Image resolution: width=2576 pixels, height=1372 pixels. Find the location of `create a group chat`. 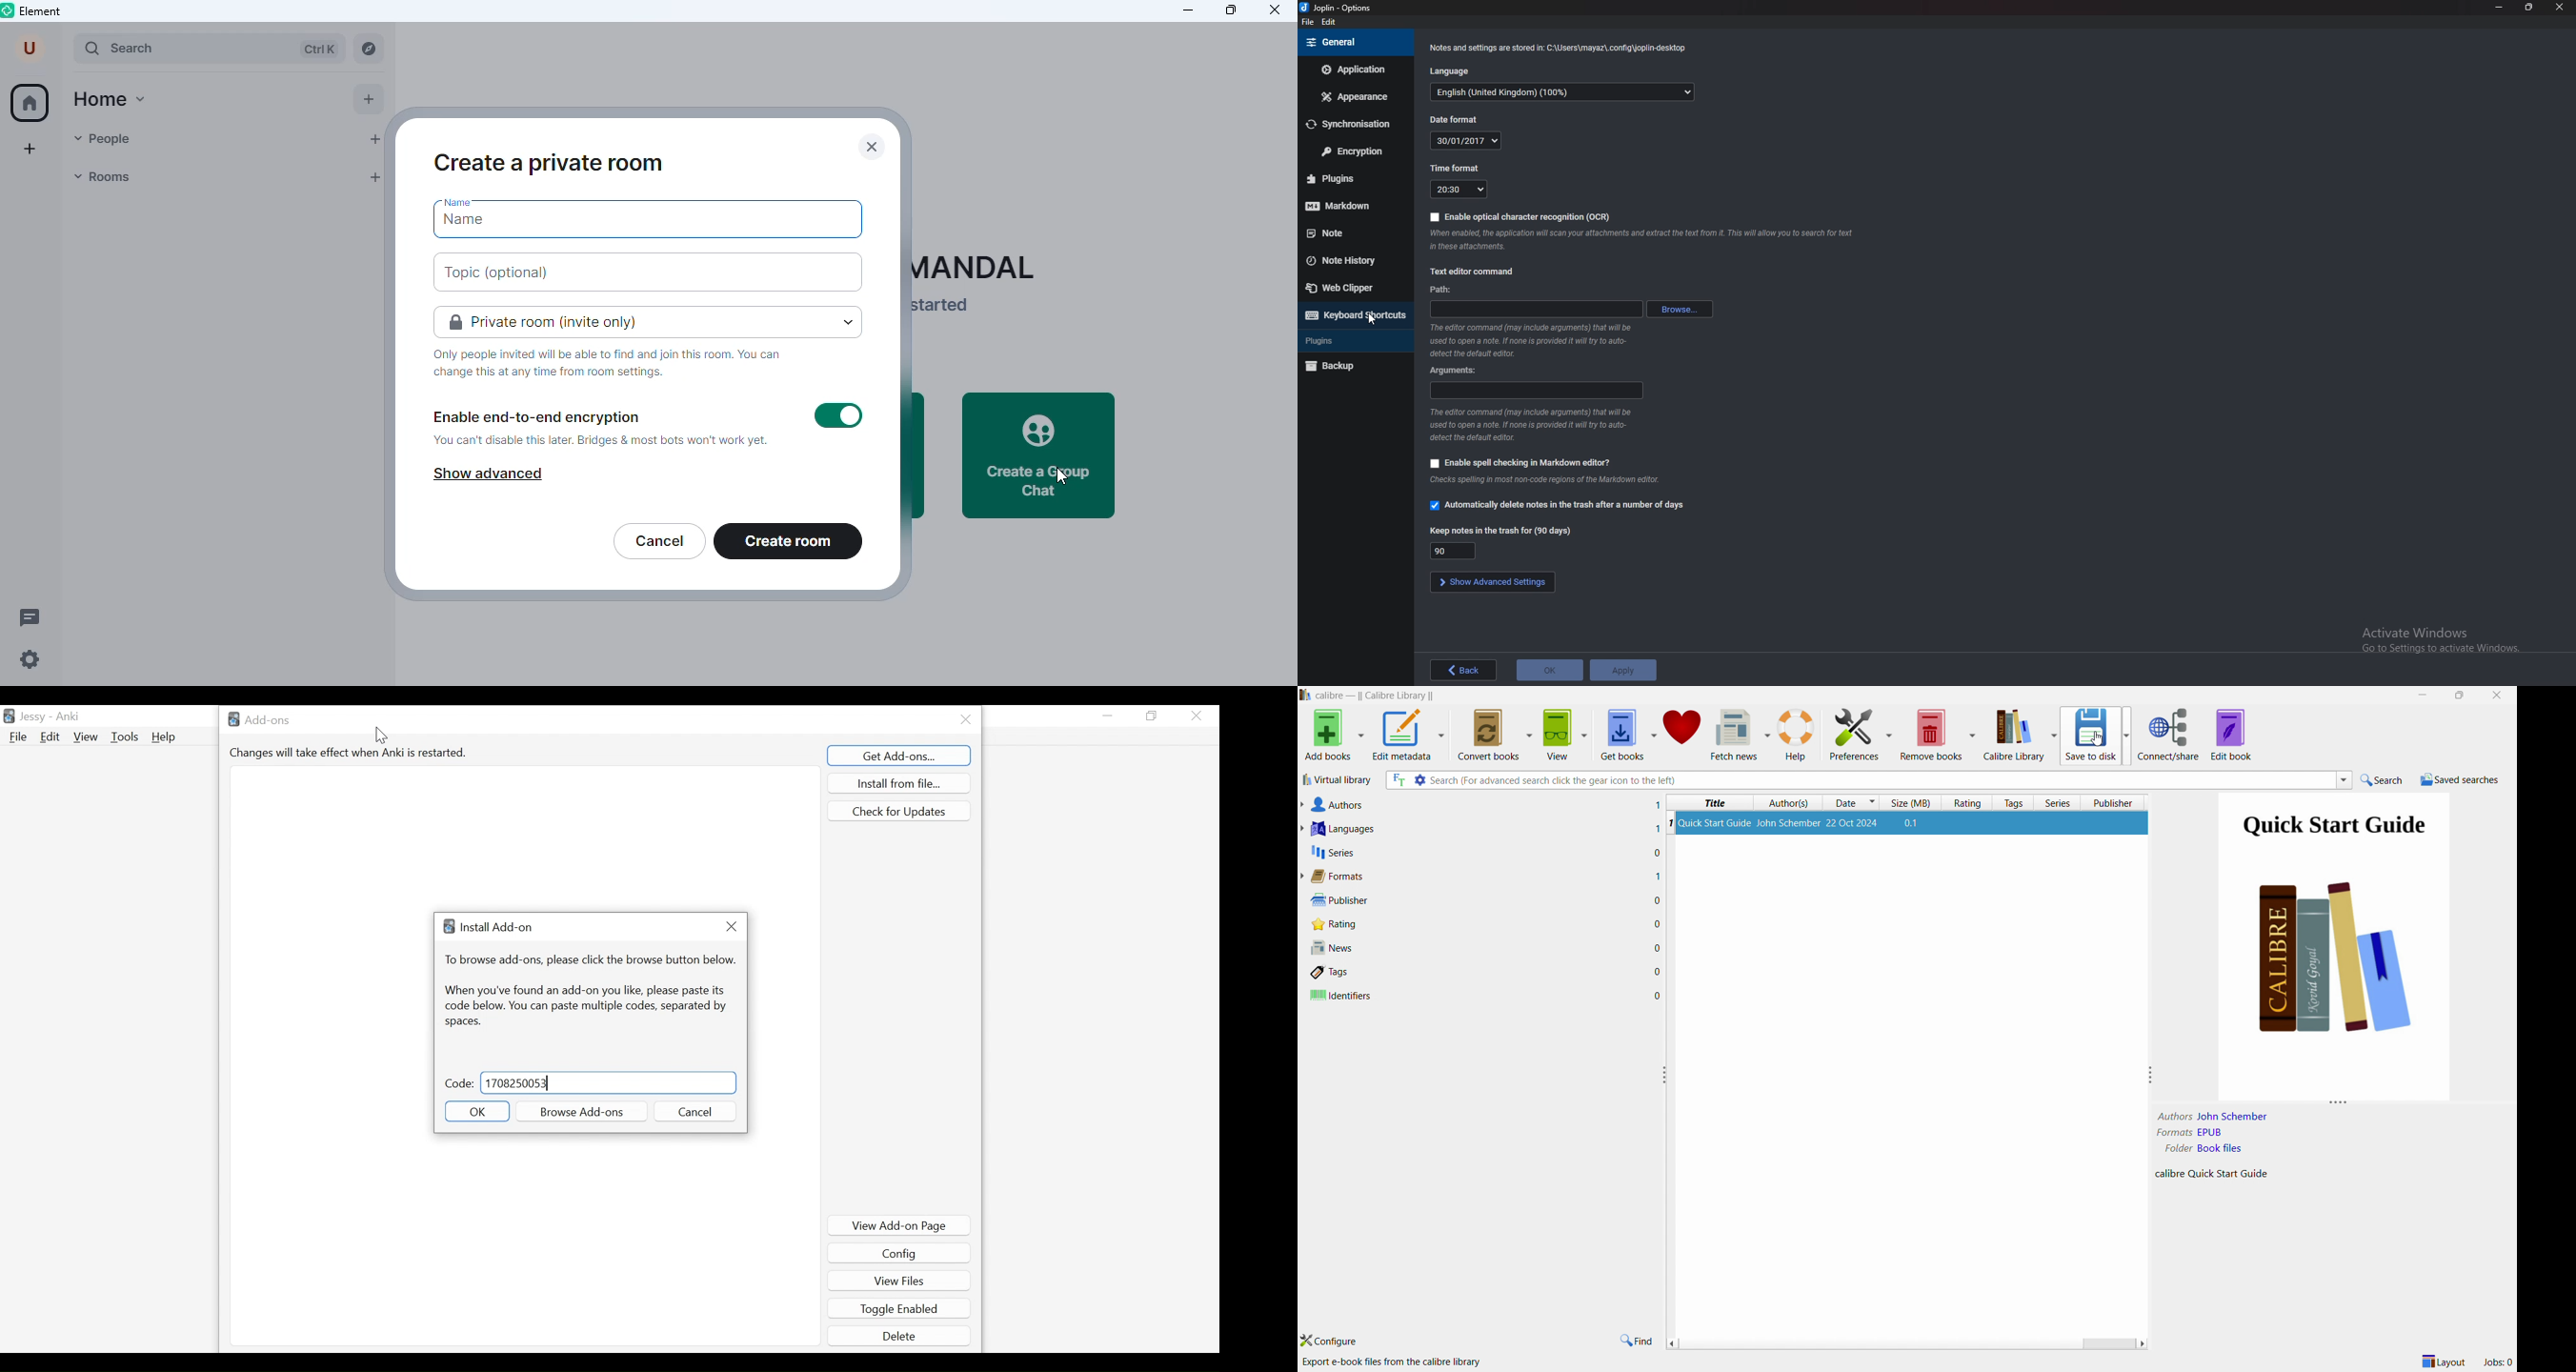

create a group chat is located at coordinates (1038, 454).